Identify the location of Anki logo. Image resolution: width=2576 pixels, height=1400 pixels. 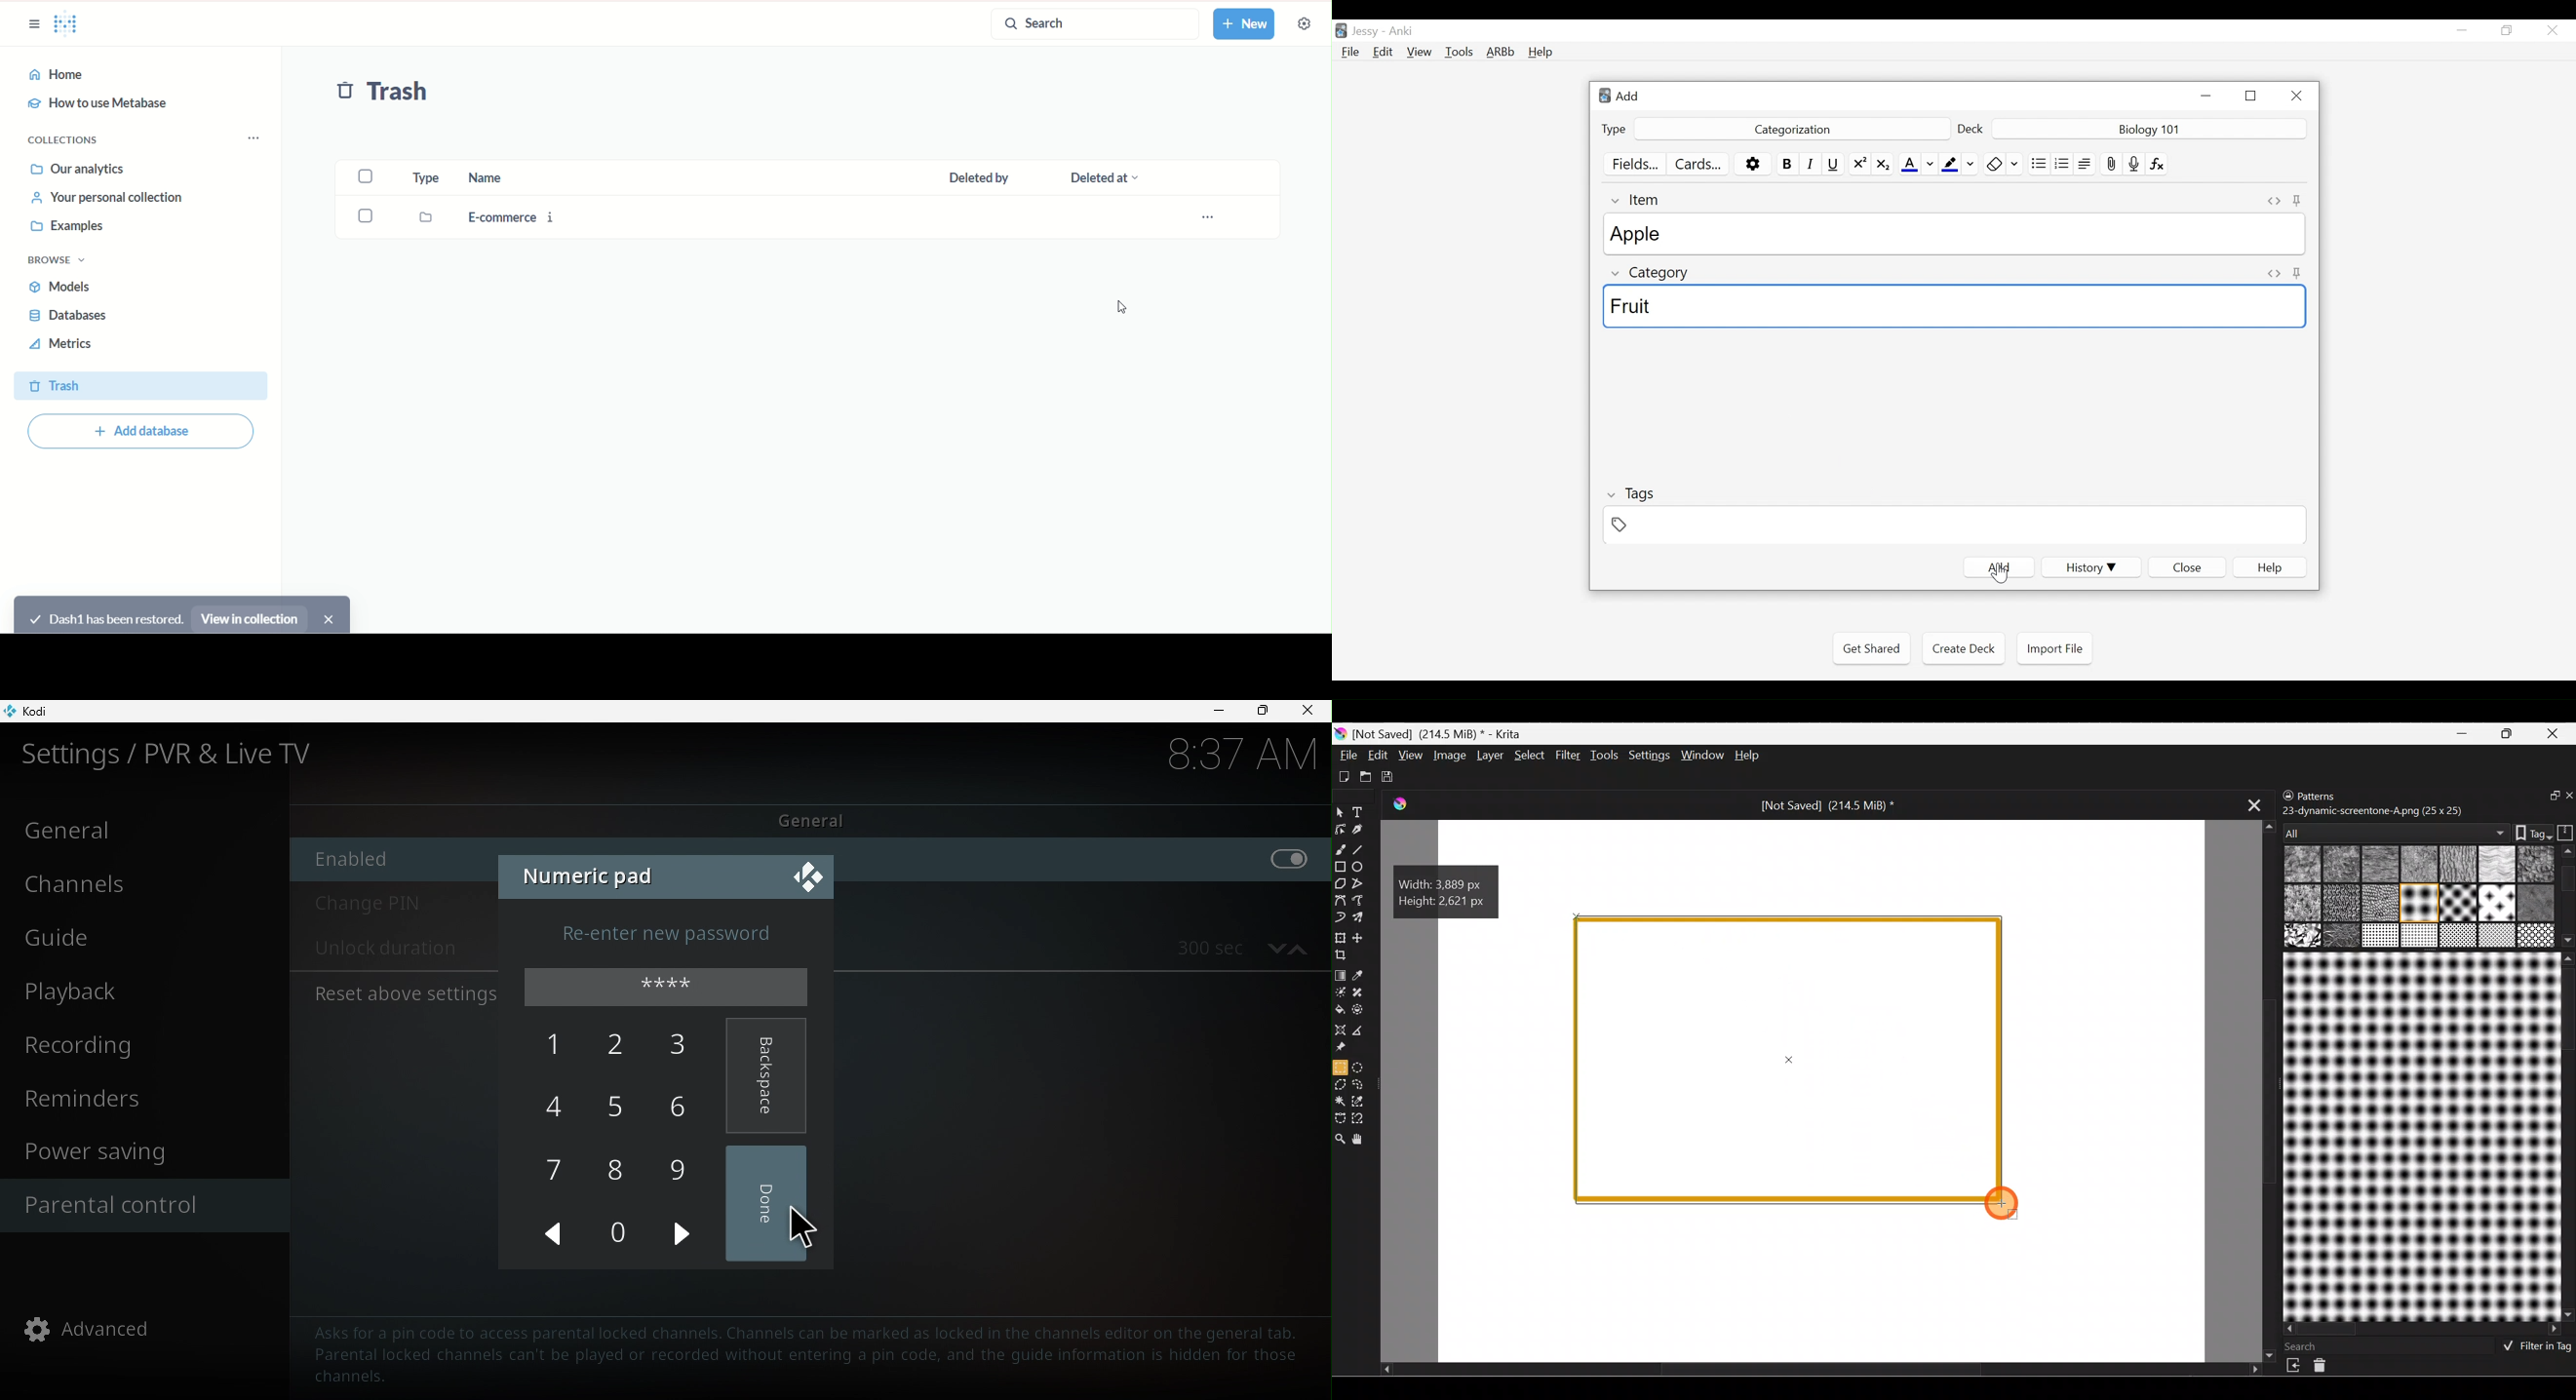
(1605, 96).